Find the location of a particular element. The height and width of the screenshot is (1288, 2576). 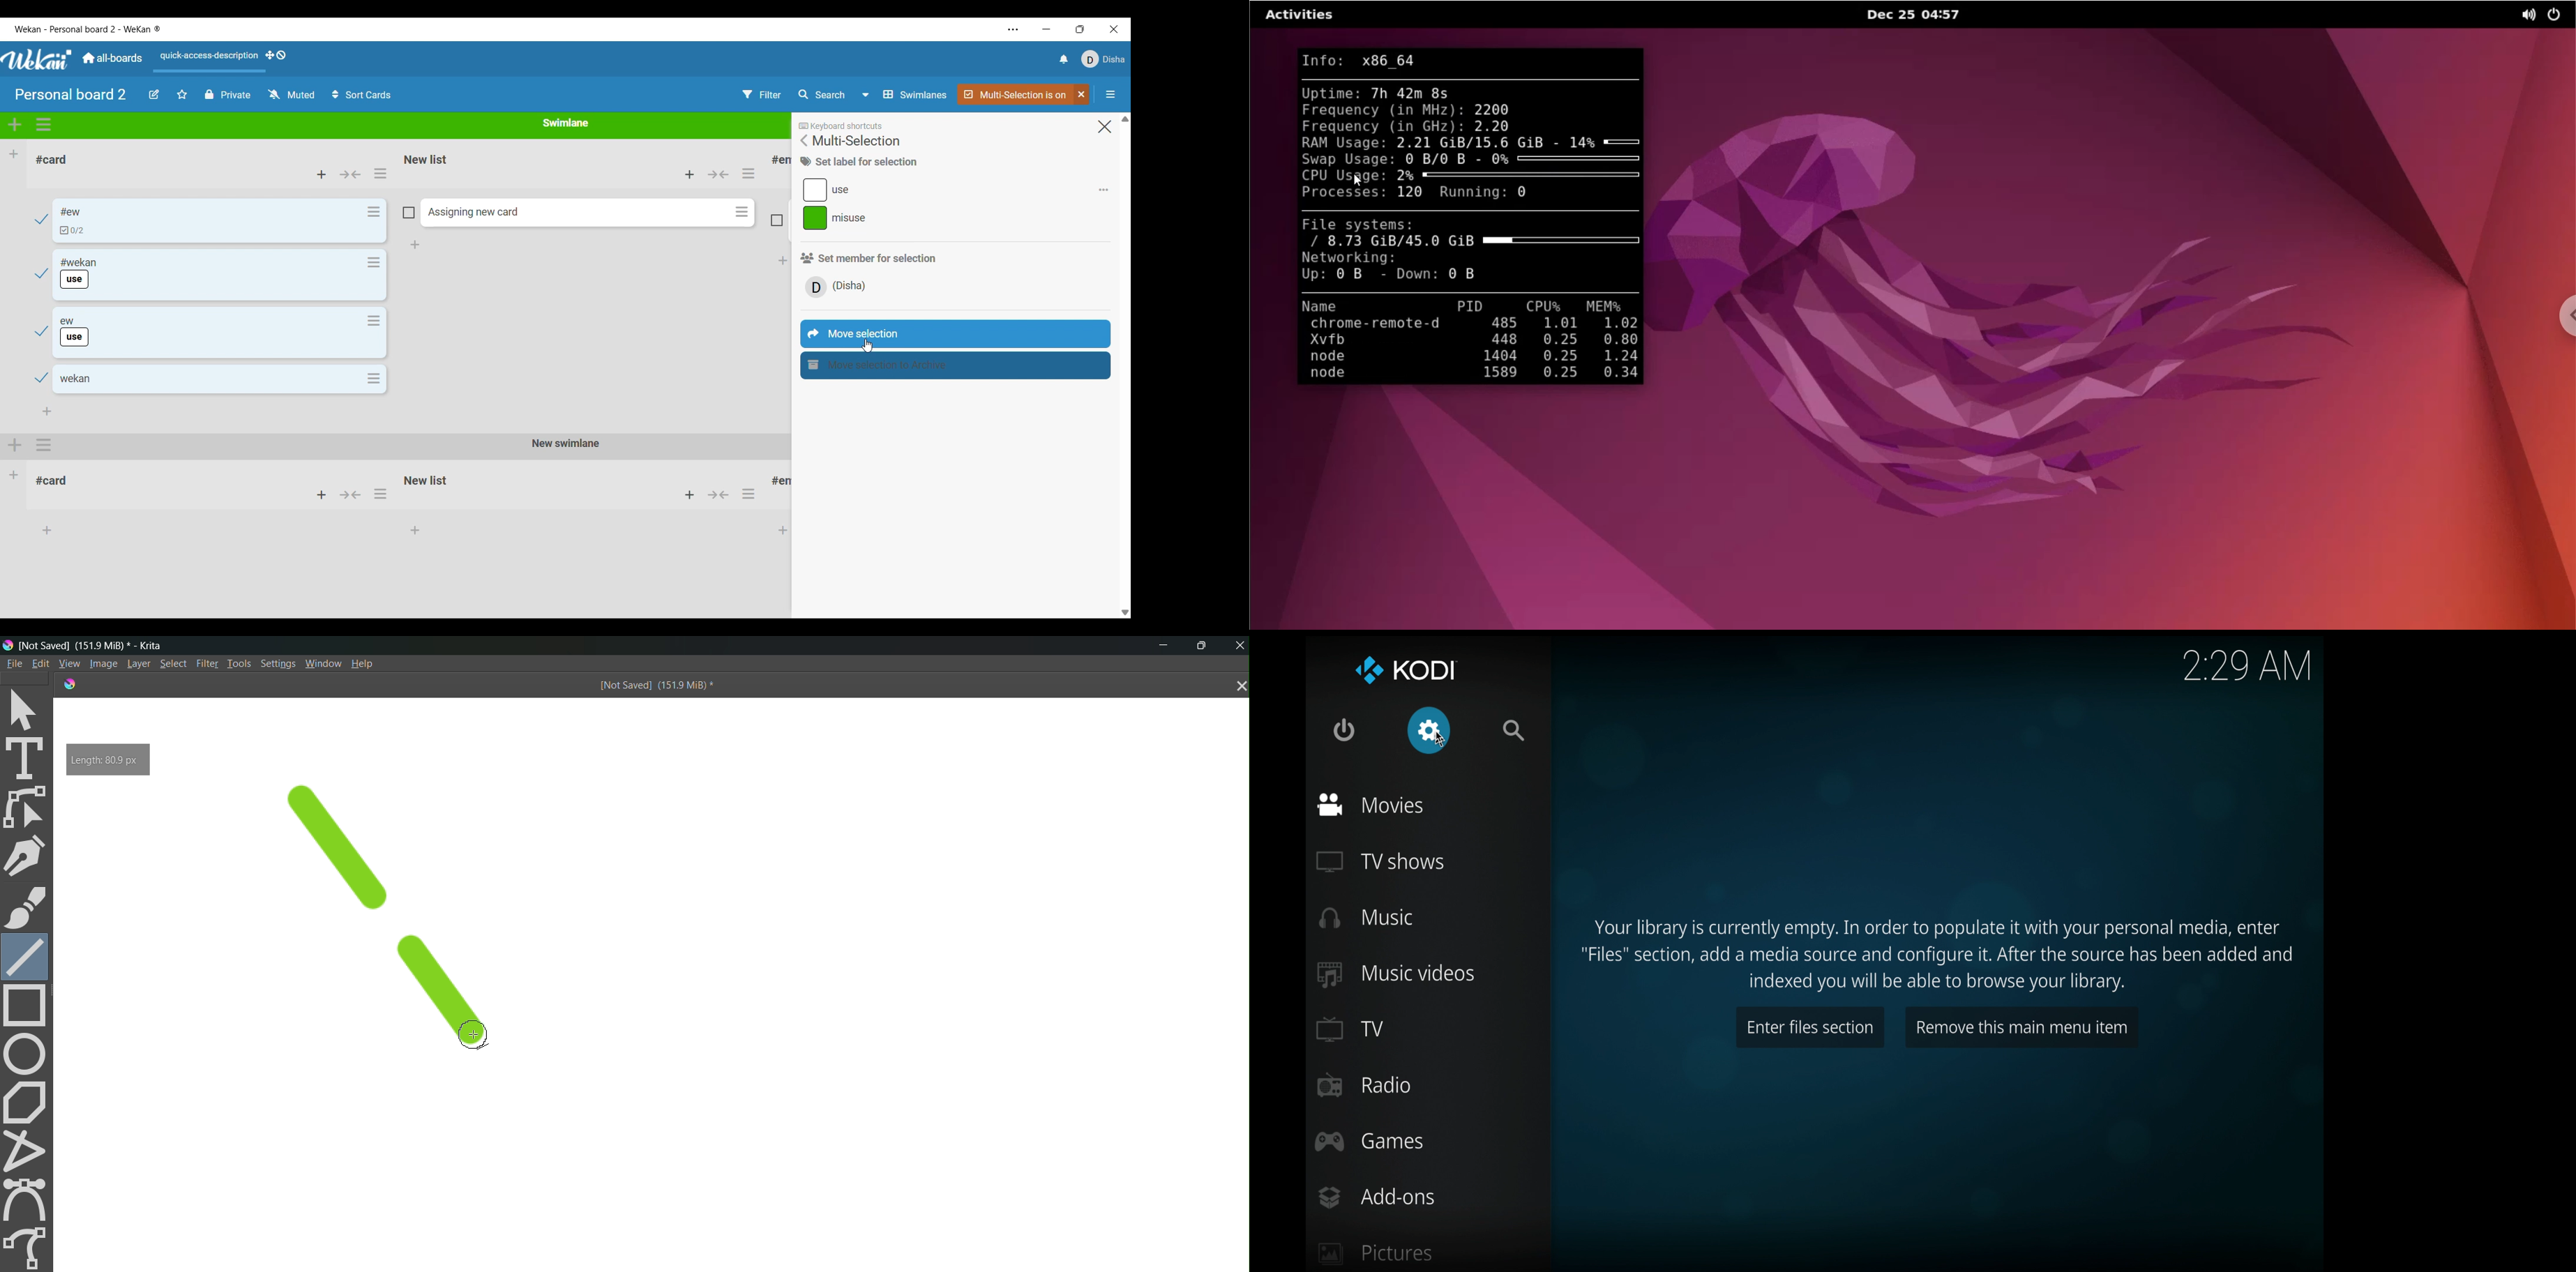

Click to unselect multi-selection is located at coordinates (1082, 94).